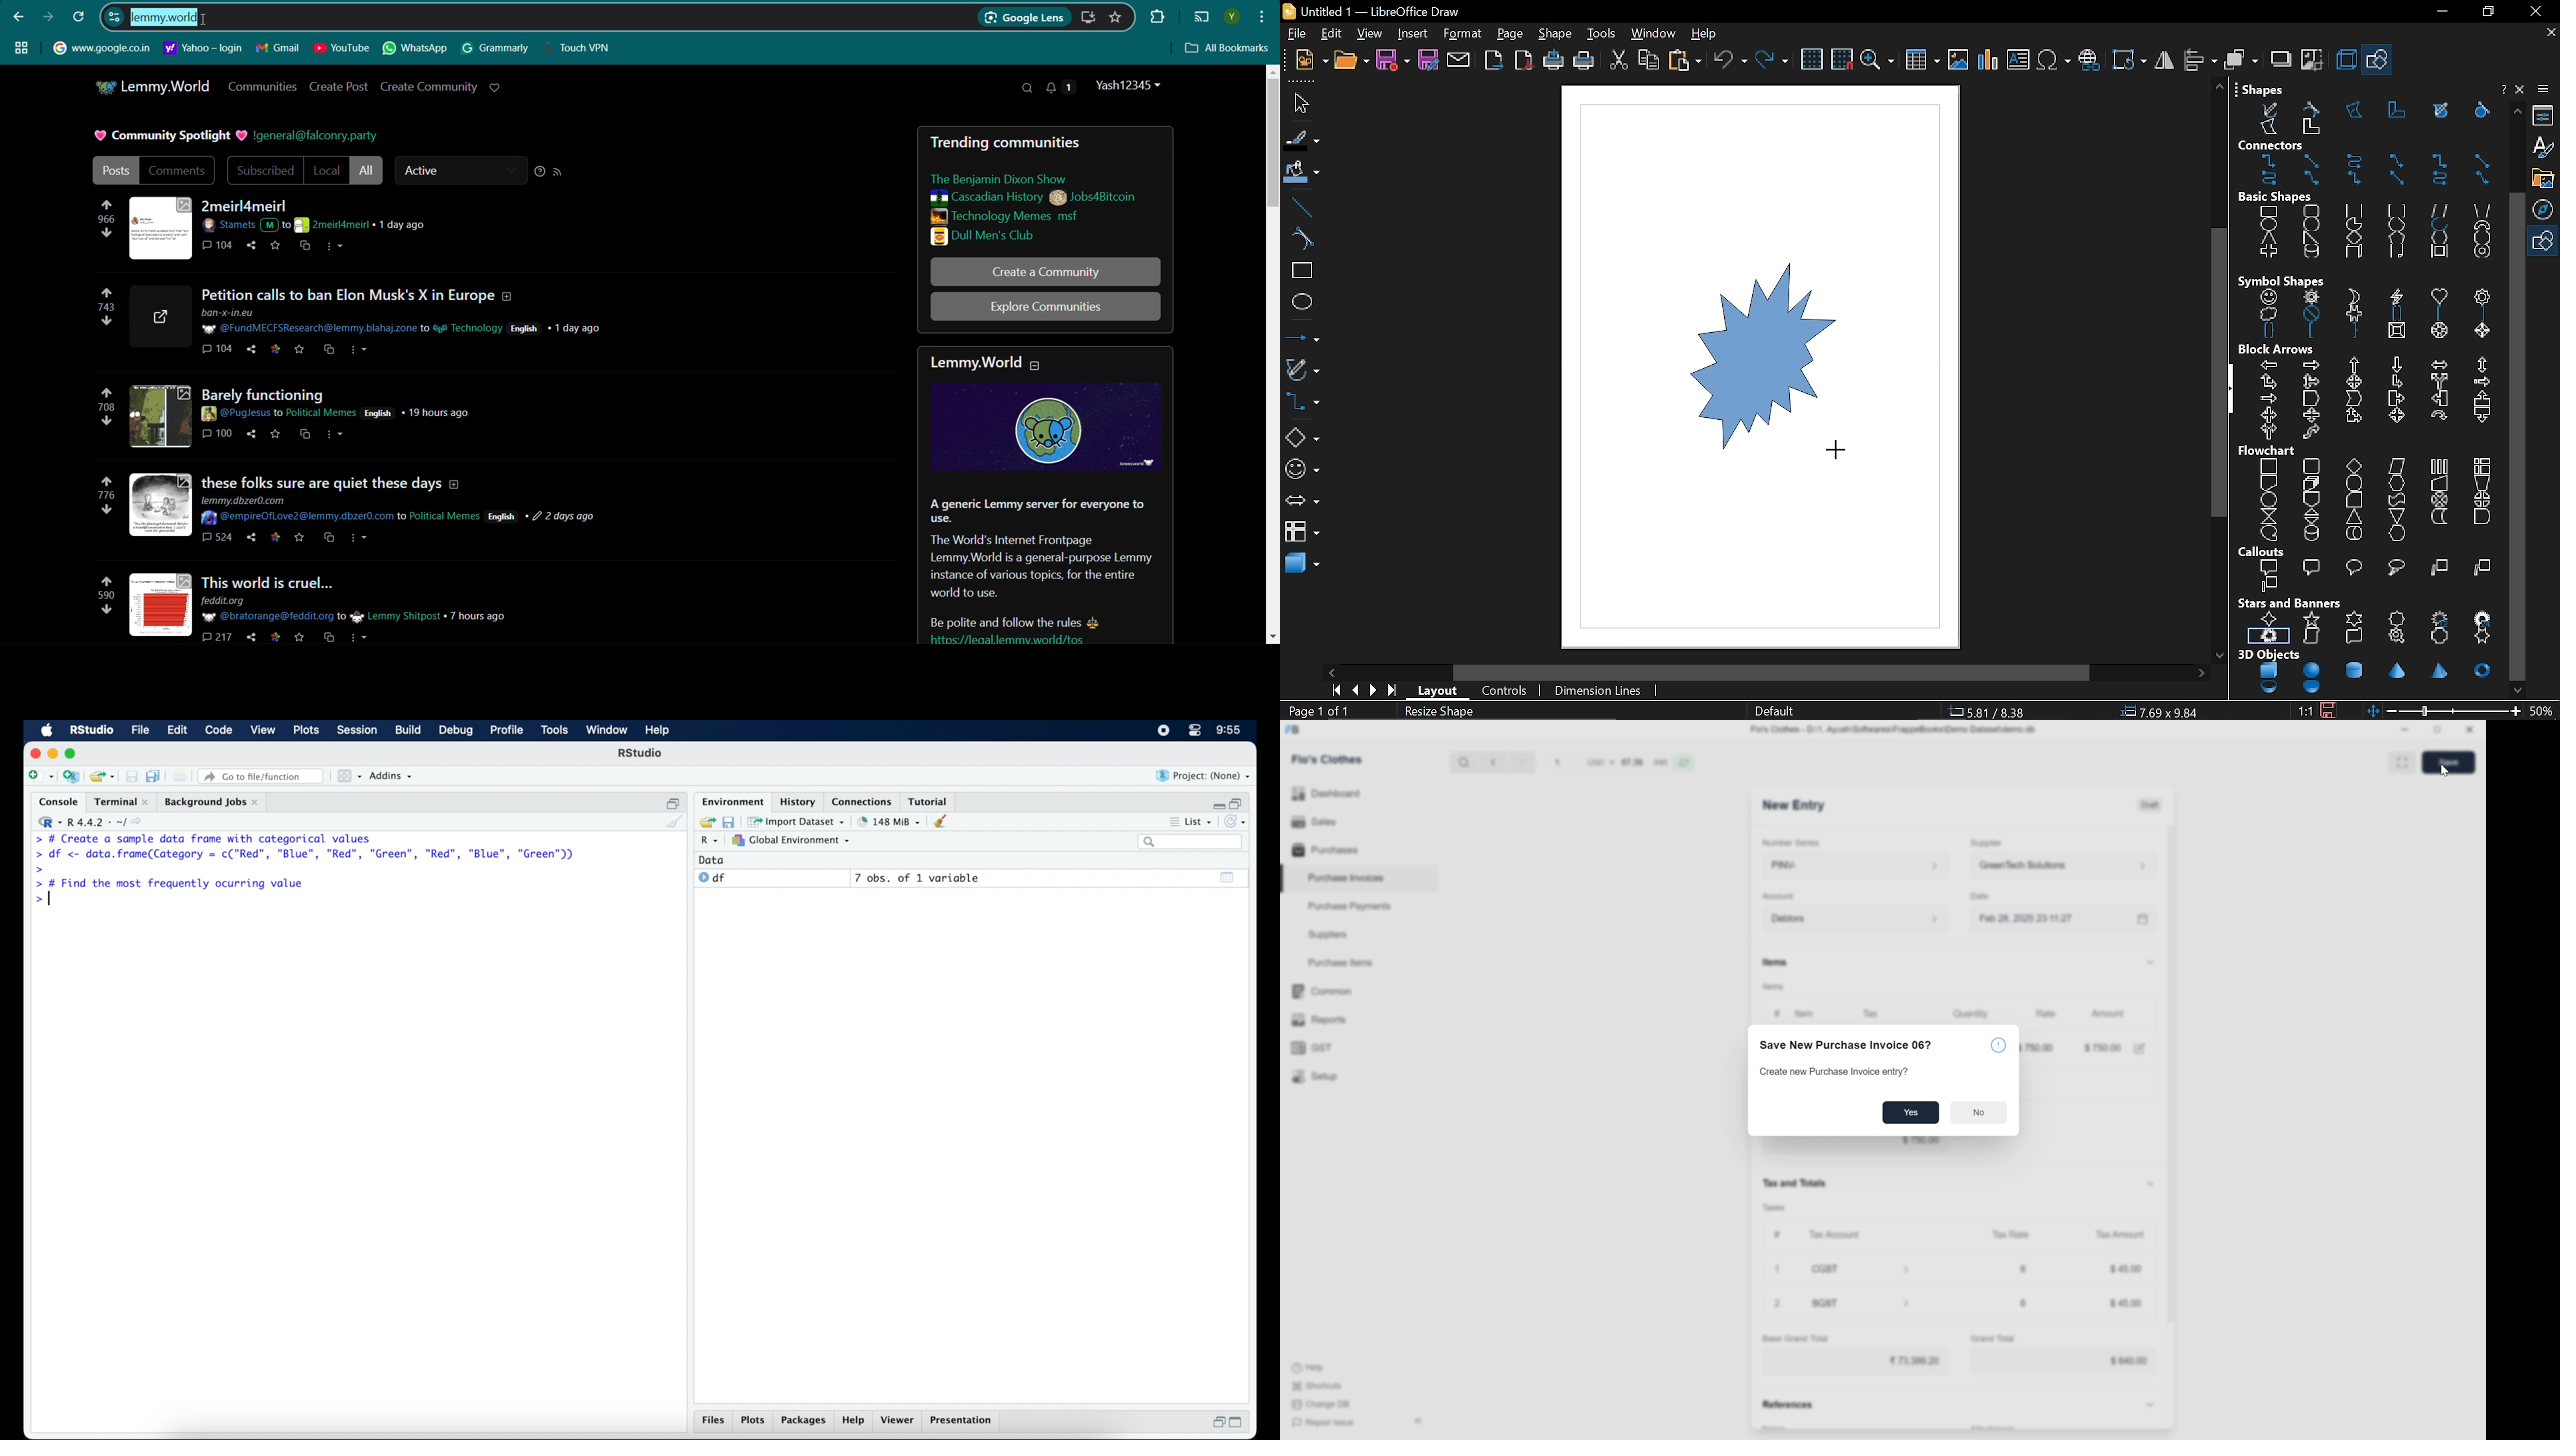 The image size is (2576, 1456). I want to click on debug, so click(455, 731).